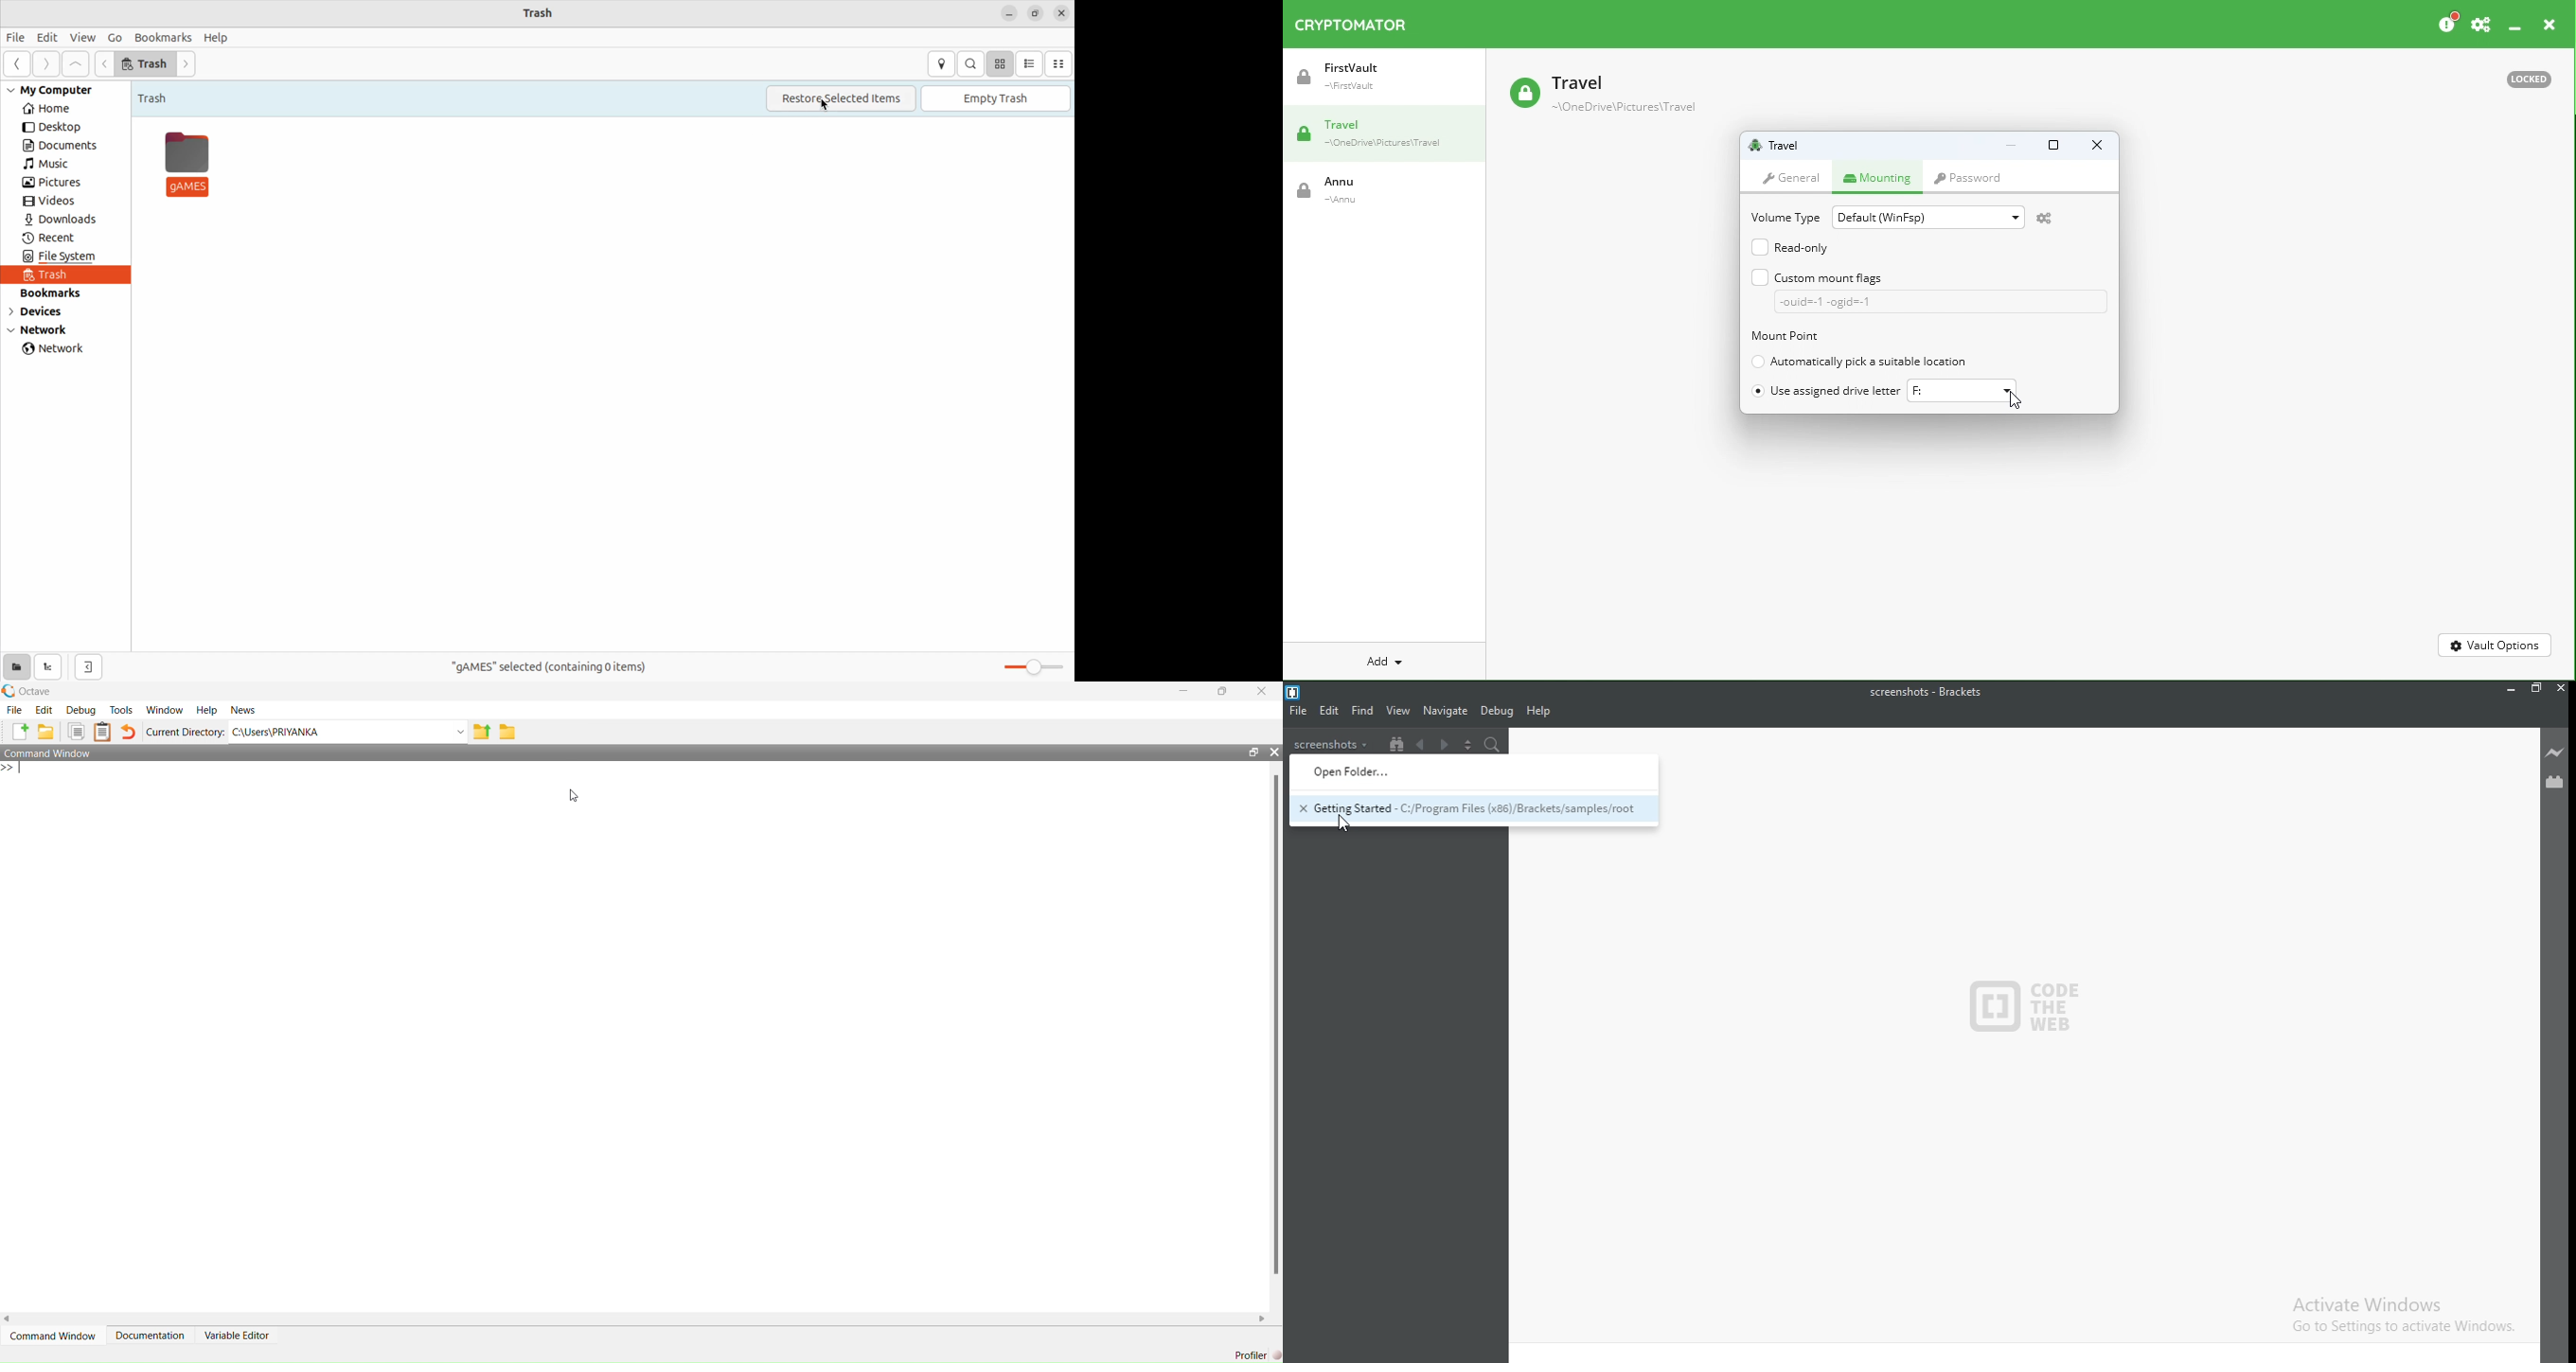 This screenshot has height=1372, width=2576. Describe the element at coordinates (1793, 246) in the screenshot. I see `Read only` at that location.